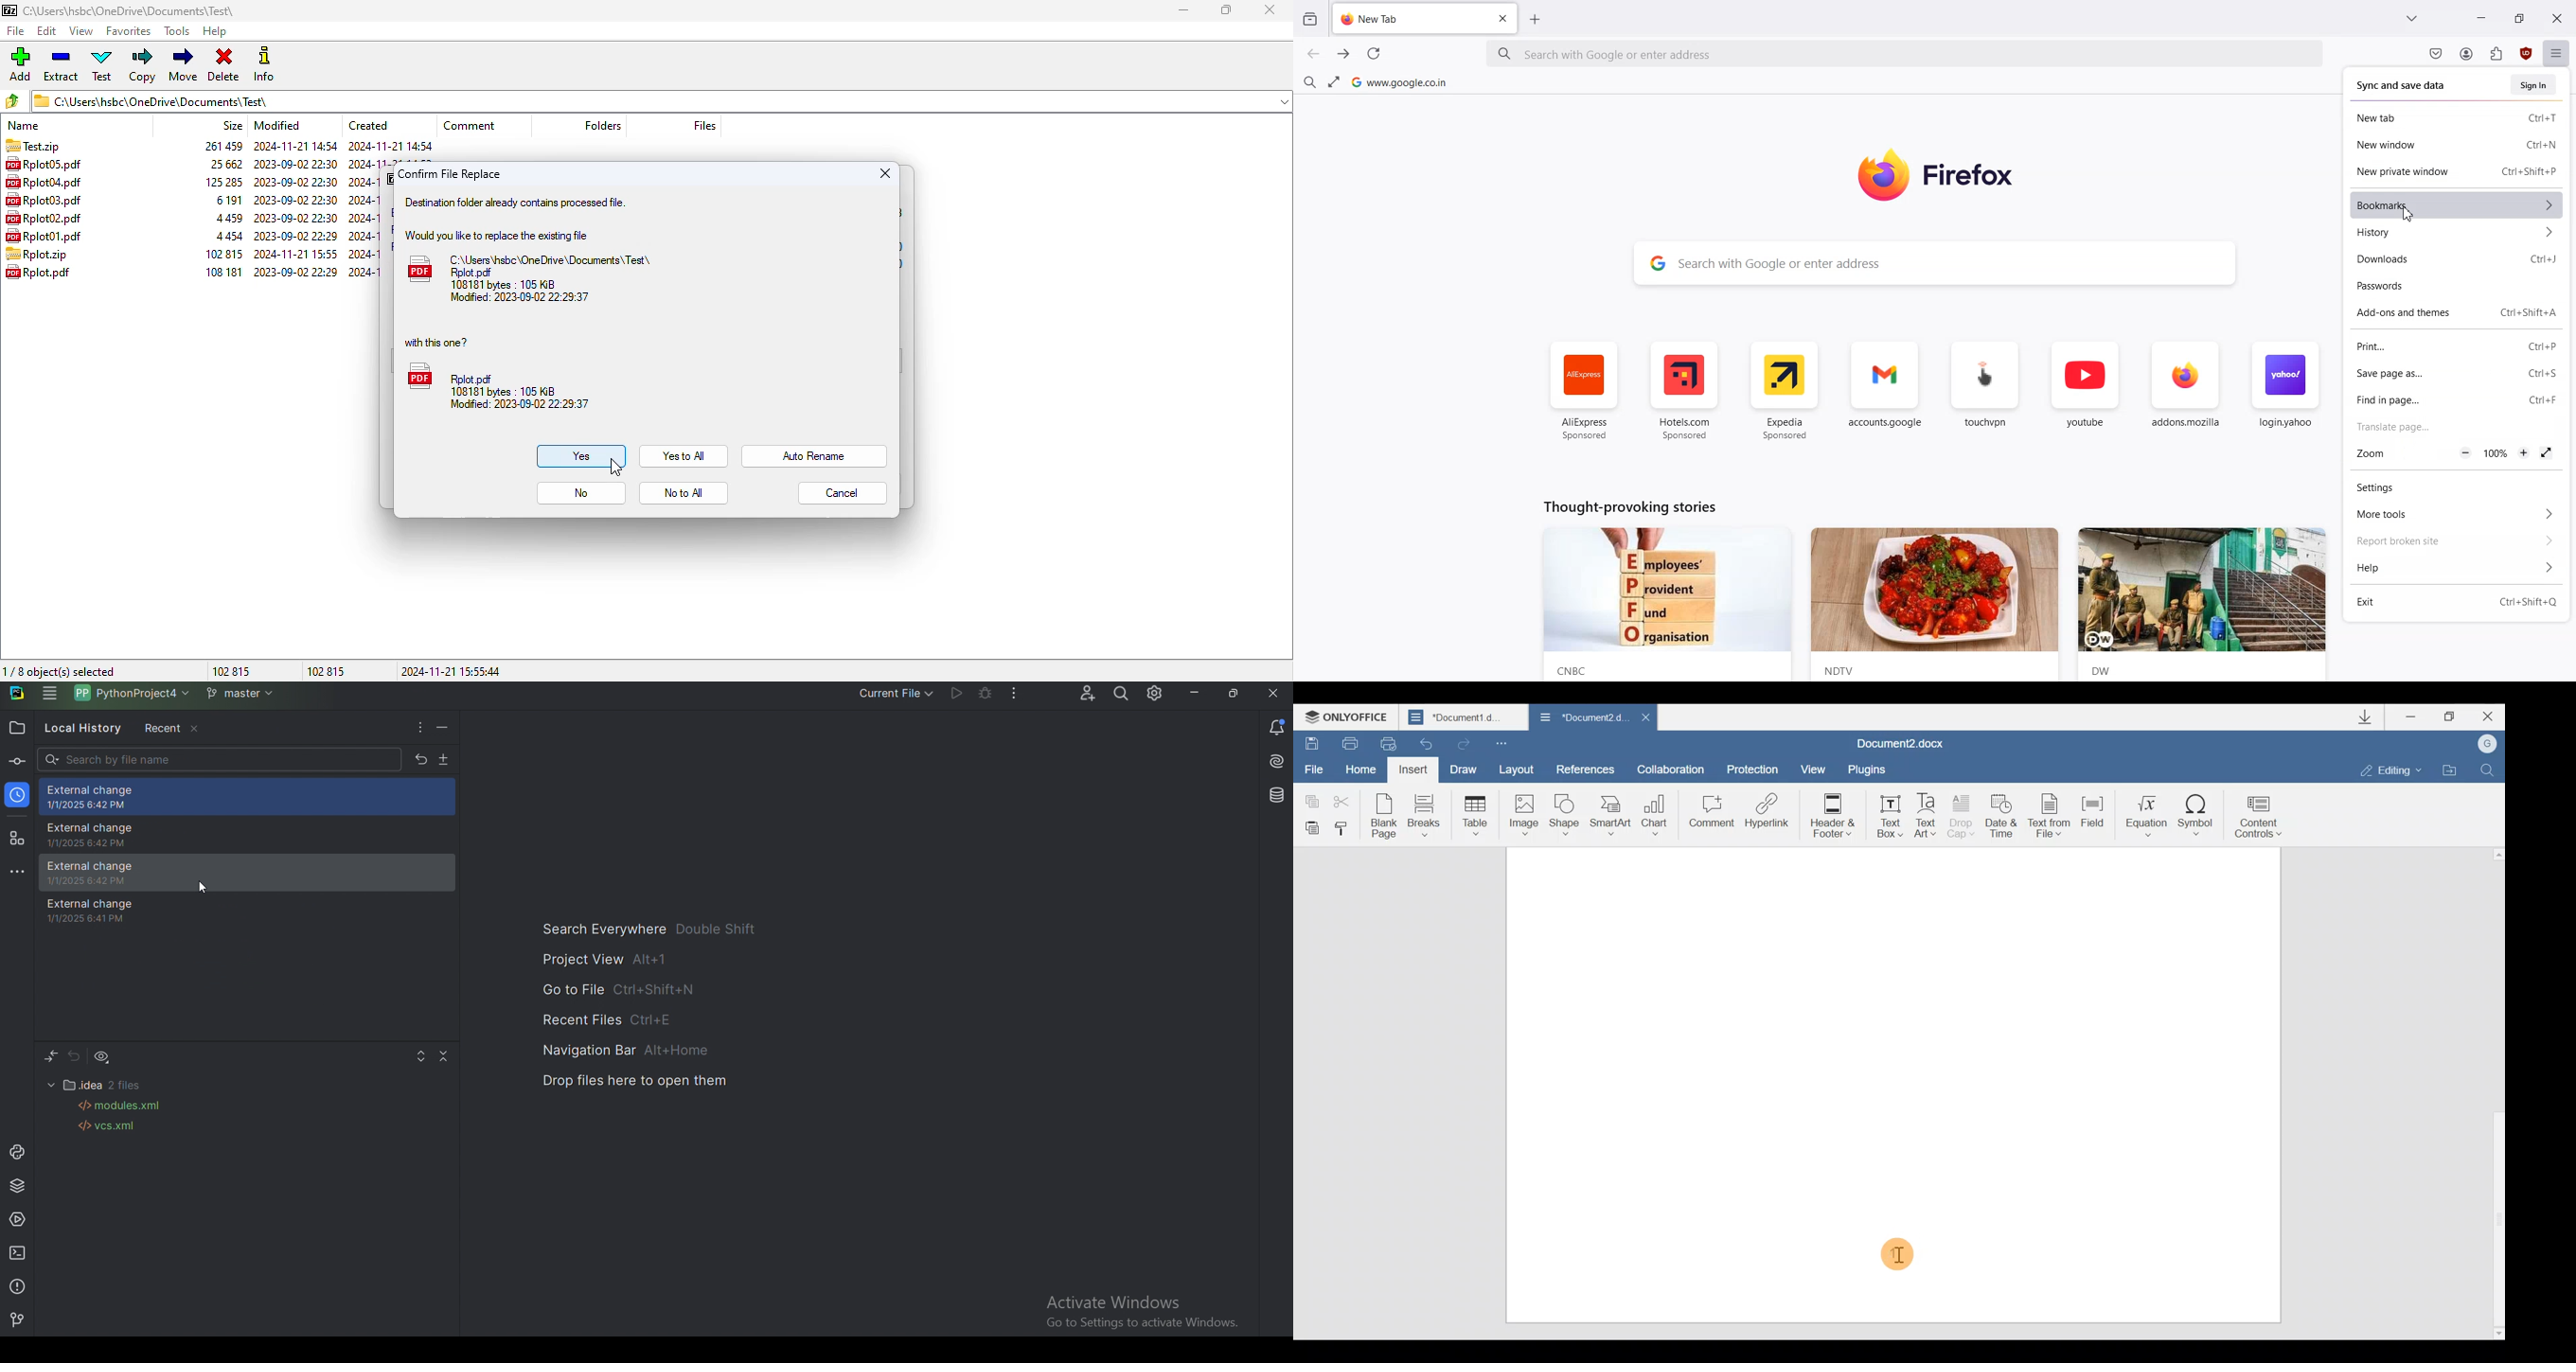 This screenshot has width=2576, height=1372. Describe the element at coordinates (1385, 815) in the screenshot. I see `Blank page` at that location.